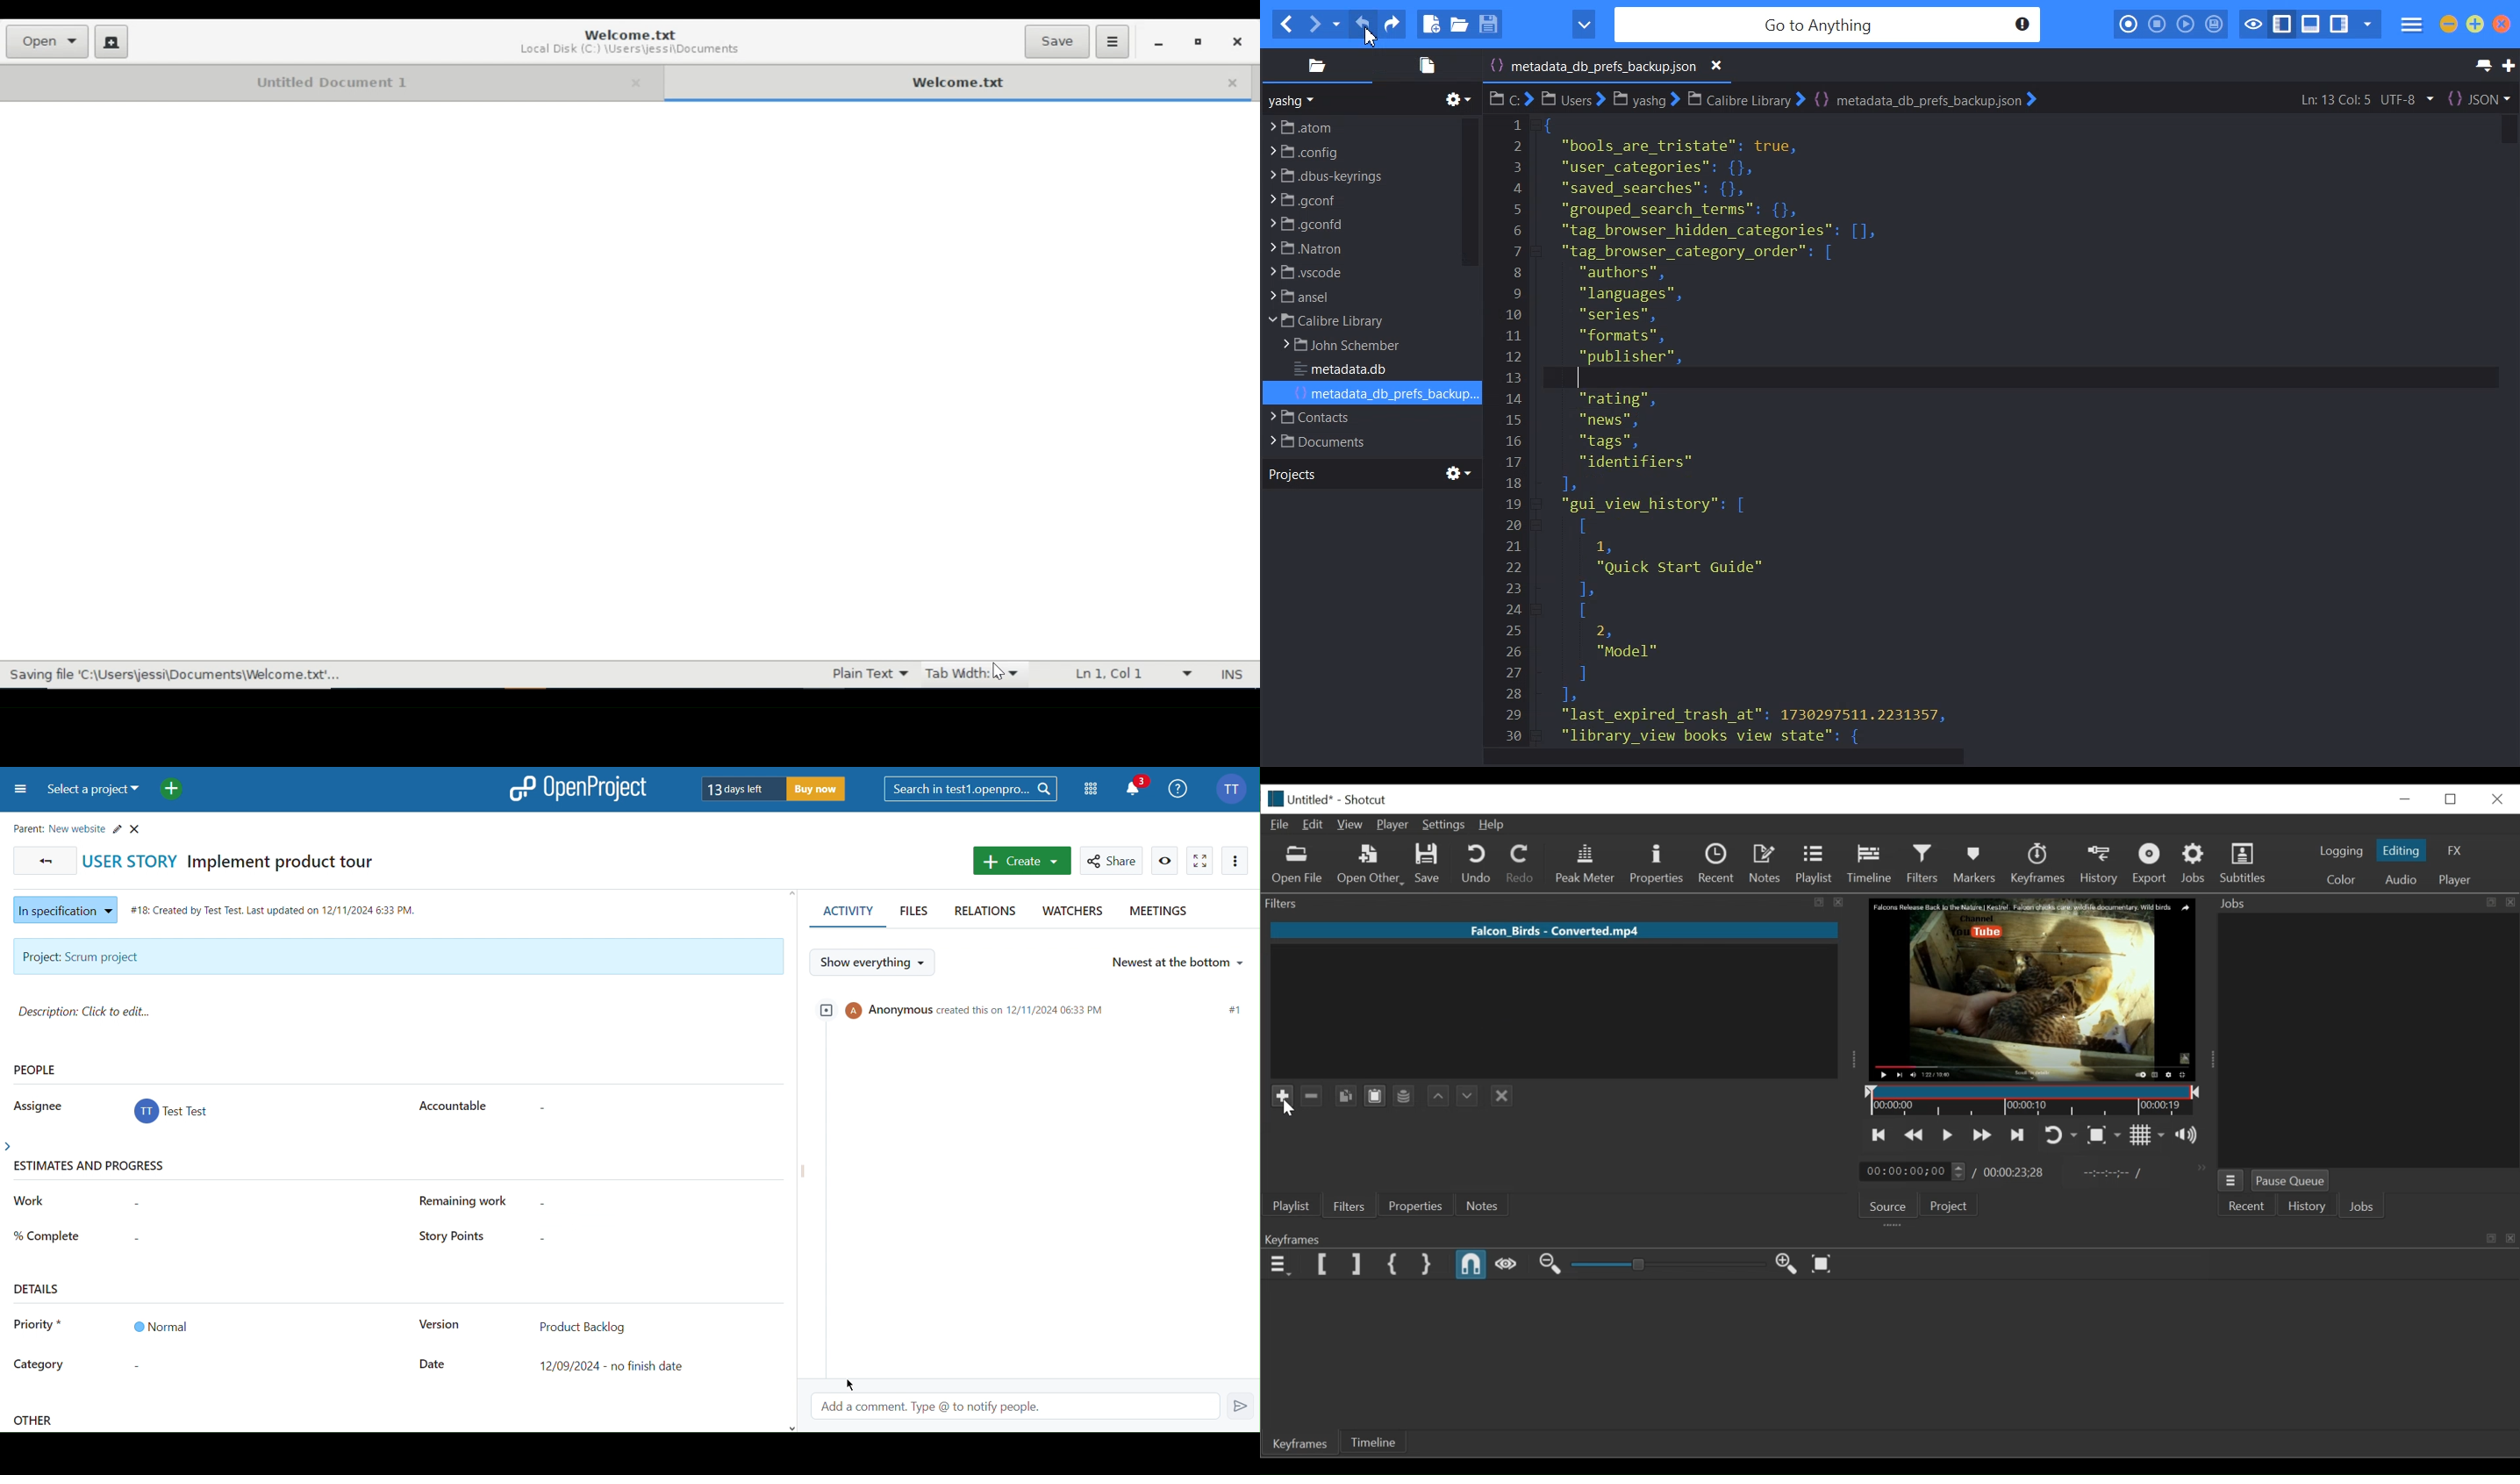 The height and width of the screenshot is (1484, 2520). Describe the element at coordinates (1092, 789) in the screenshot. I see `Modules` at that location.